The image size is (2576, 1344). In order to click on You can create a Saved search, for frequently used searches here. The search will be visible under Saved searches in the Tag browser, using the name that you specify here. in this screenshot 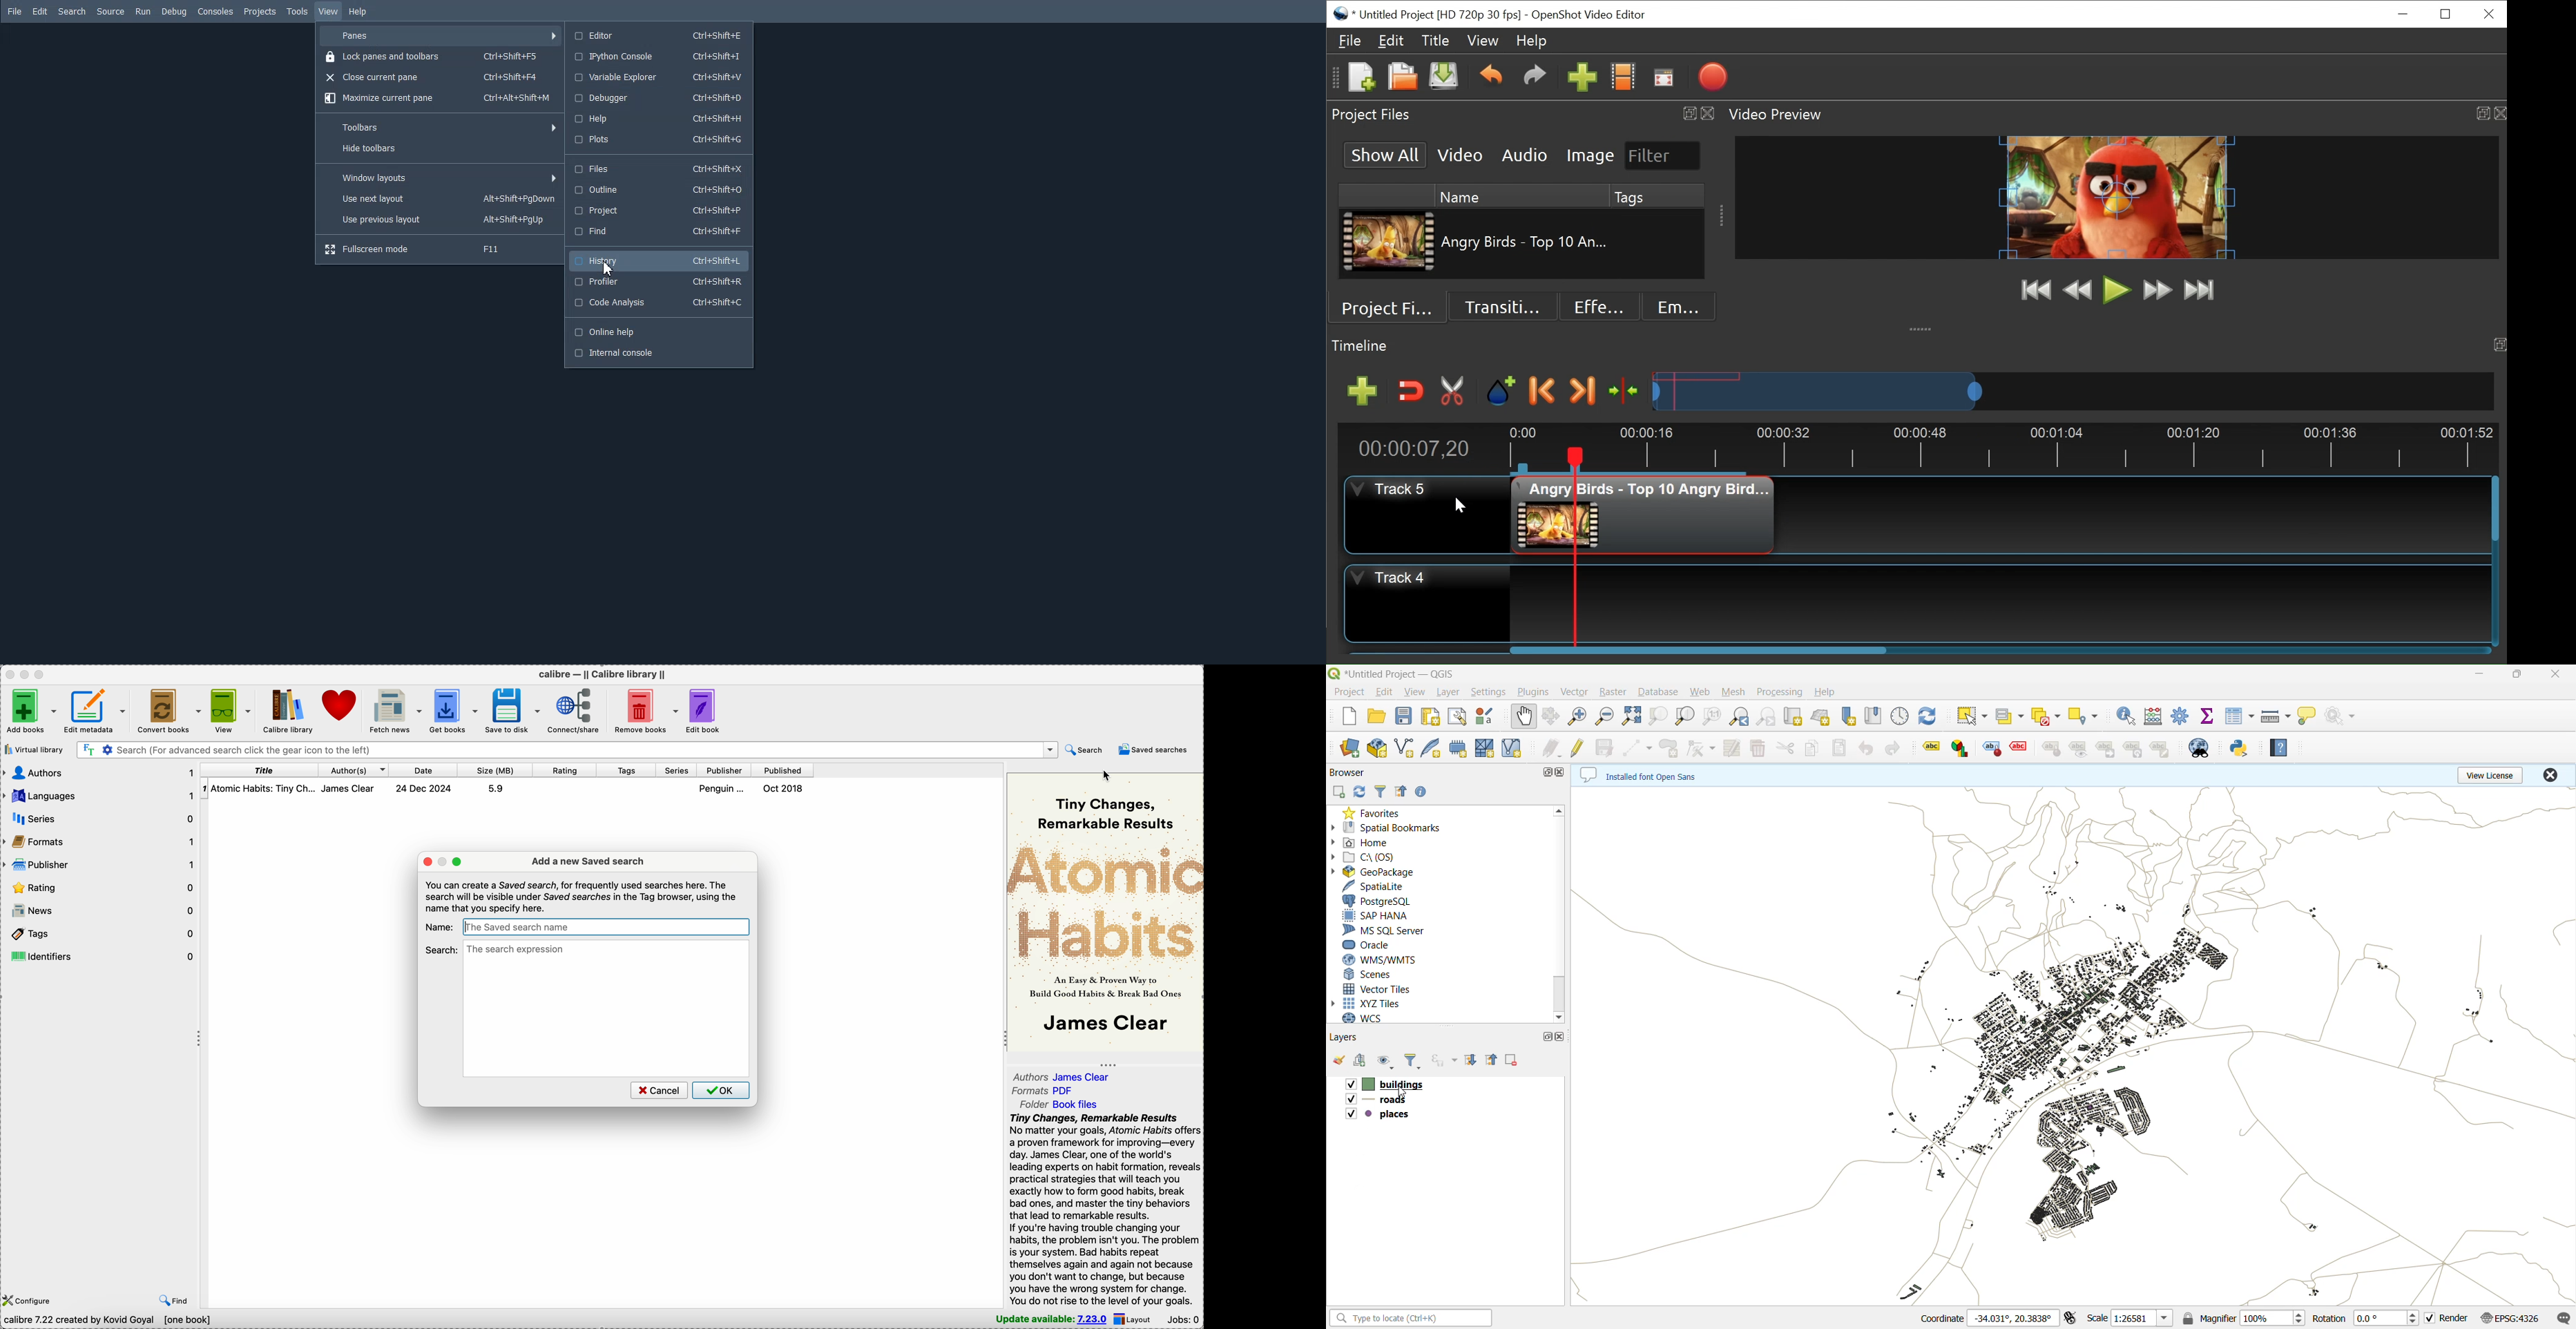, I will do `click(582, 897)`.